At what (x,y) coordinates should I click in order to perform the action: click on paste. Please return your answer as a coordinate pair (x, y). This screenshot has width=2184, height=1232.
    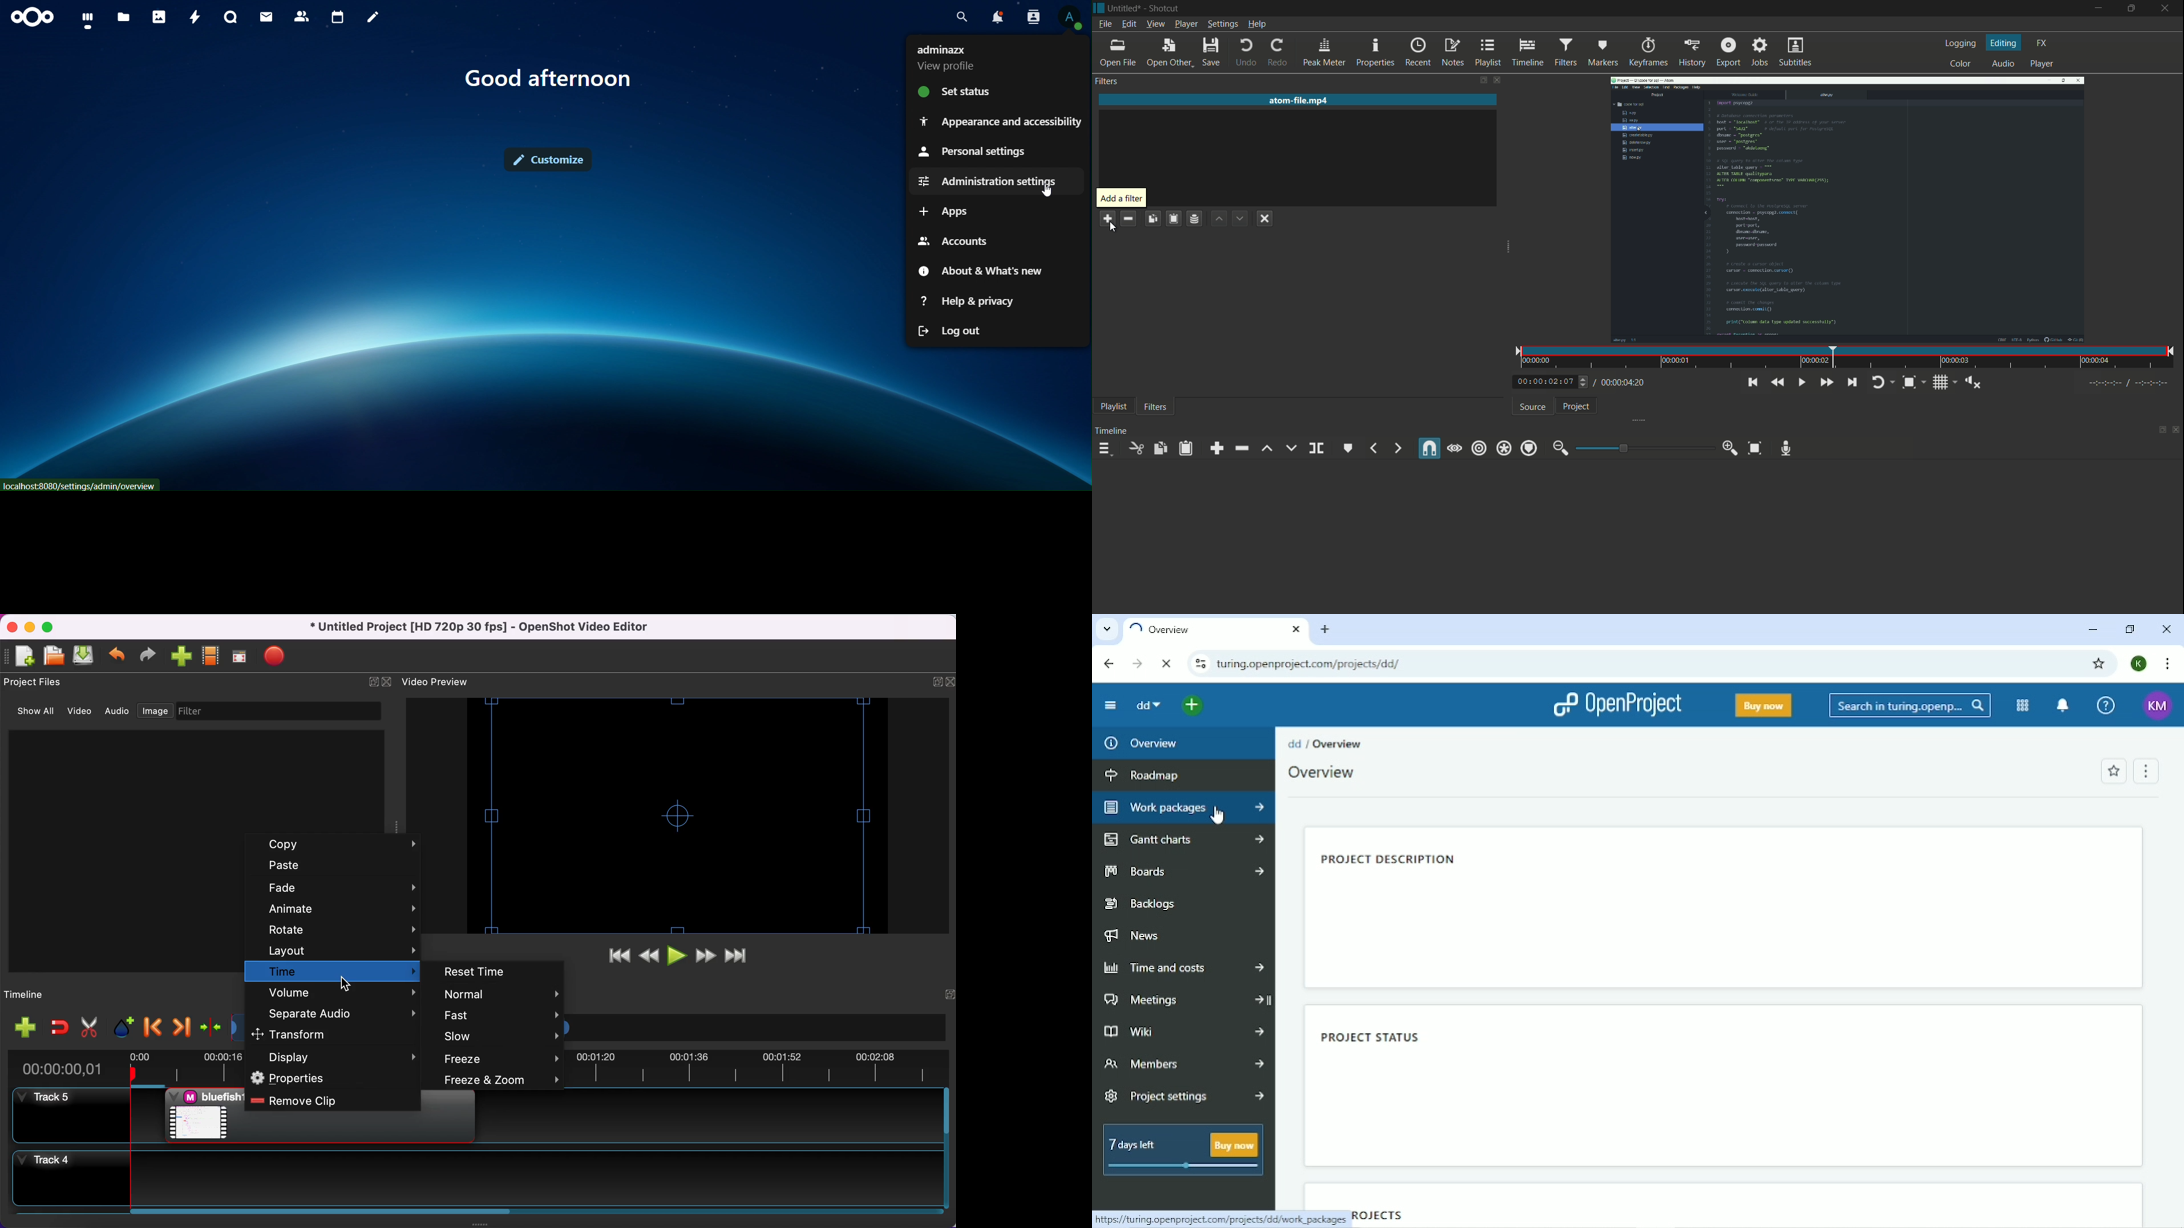
    Looking at the image, I should click on (337, 867).